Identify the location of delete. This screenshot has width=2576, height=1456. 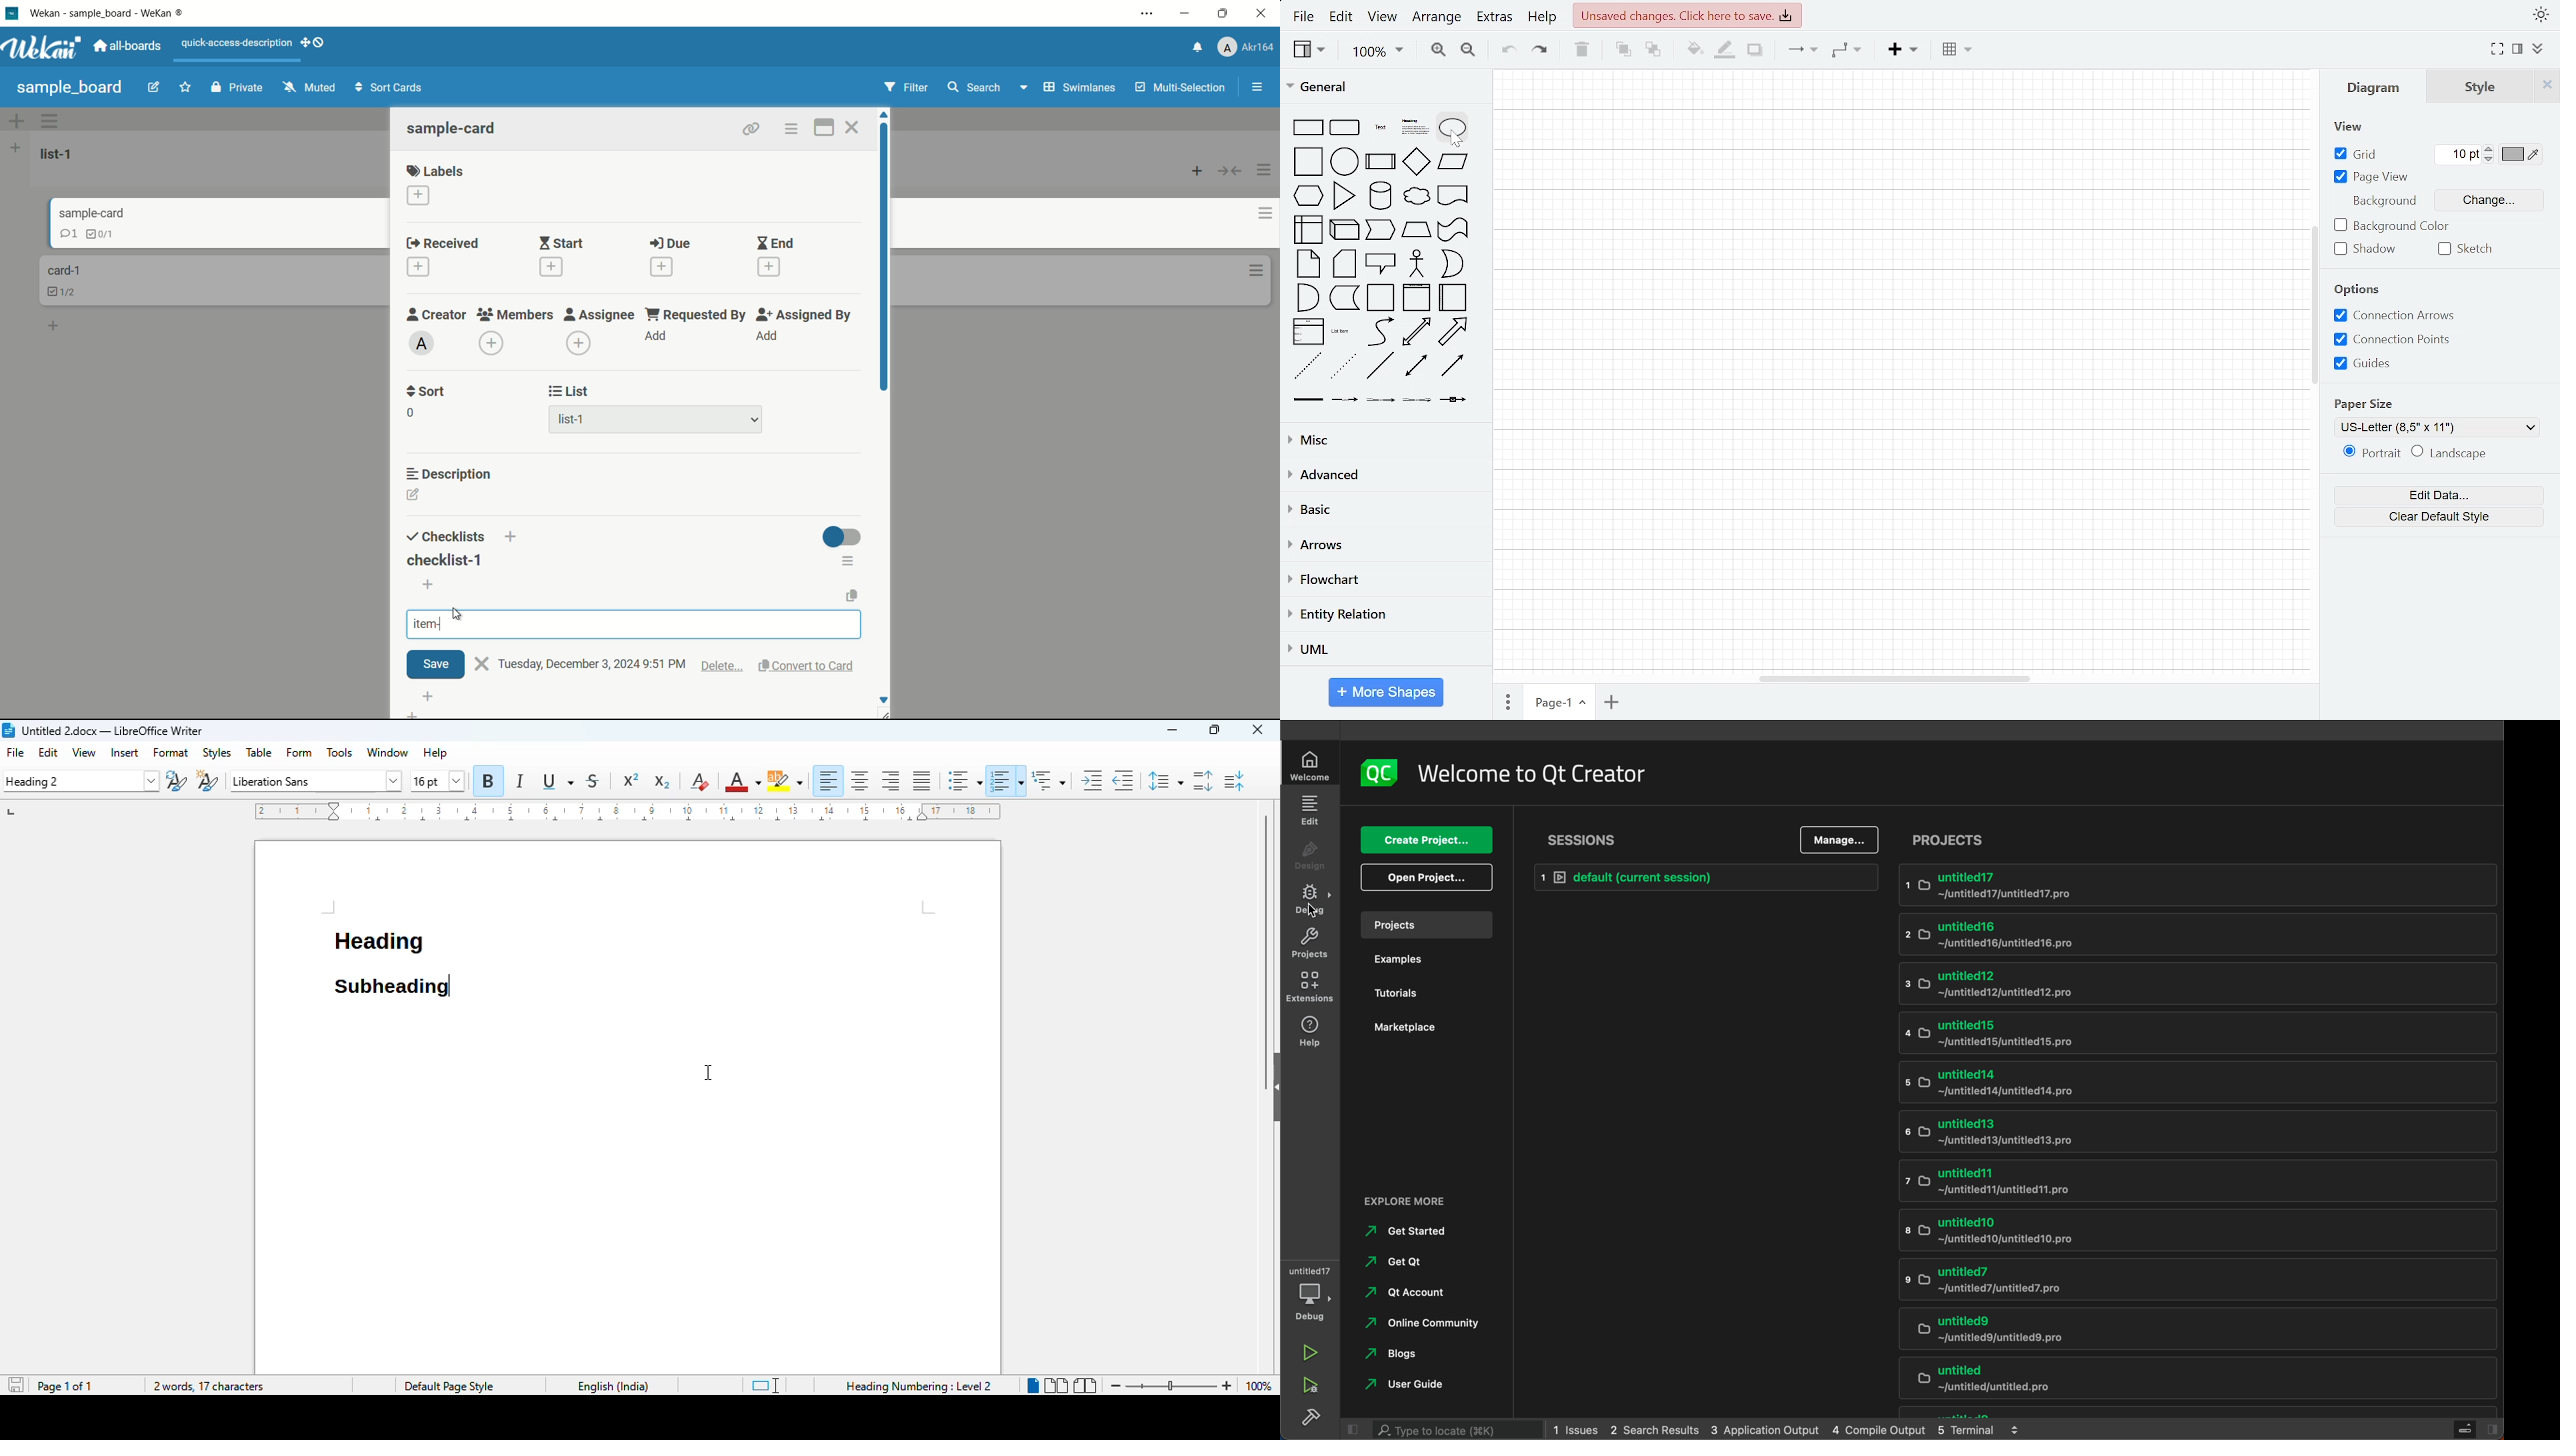
(723, 668).